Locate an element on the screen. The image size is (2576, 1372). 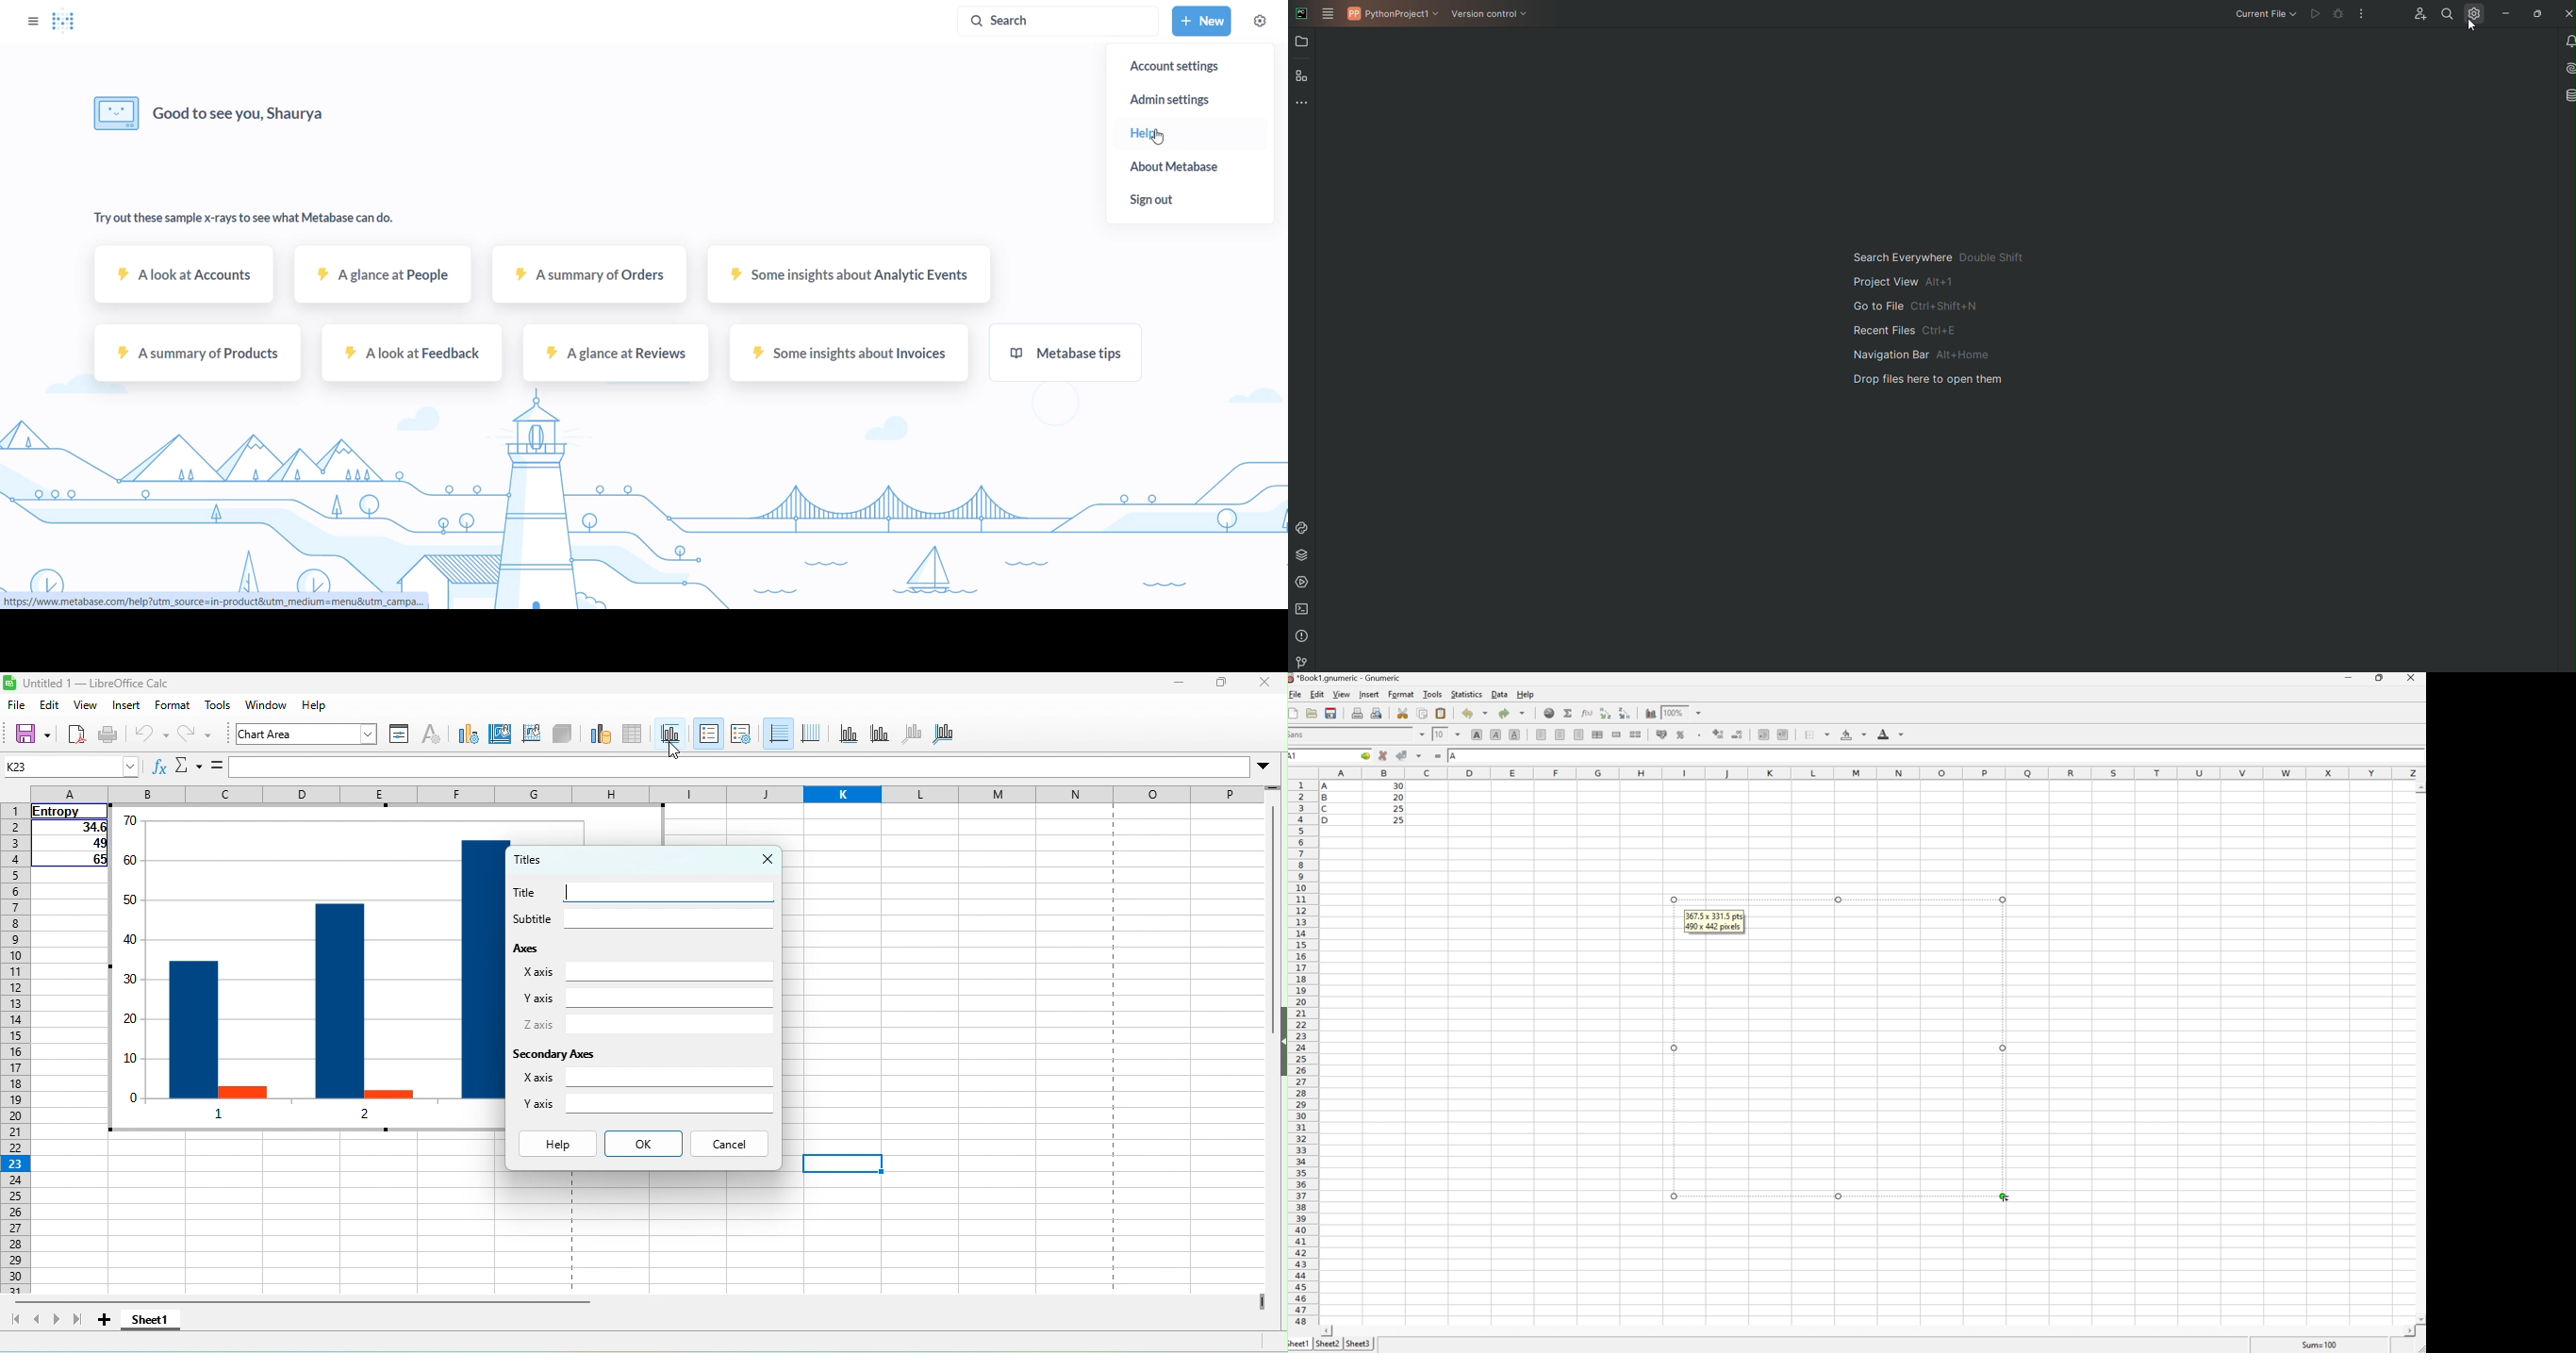
Restore Down is located at coordinates (2382, 677).